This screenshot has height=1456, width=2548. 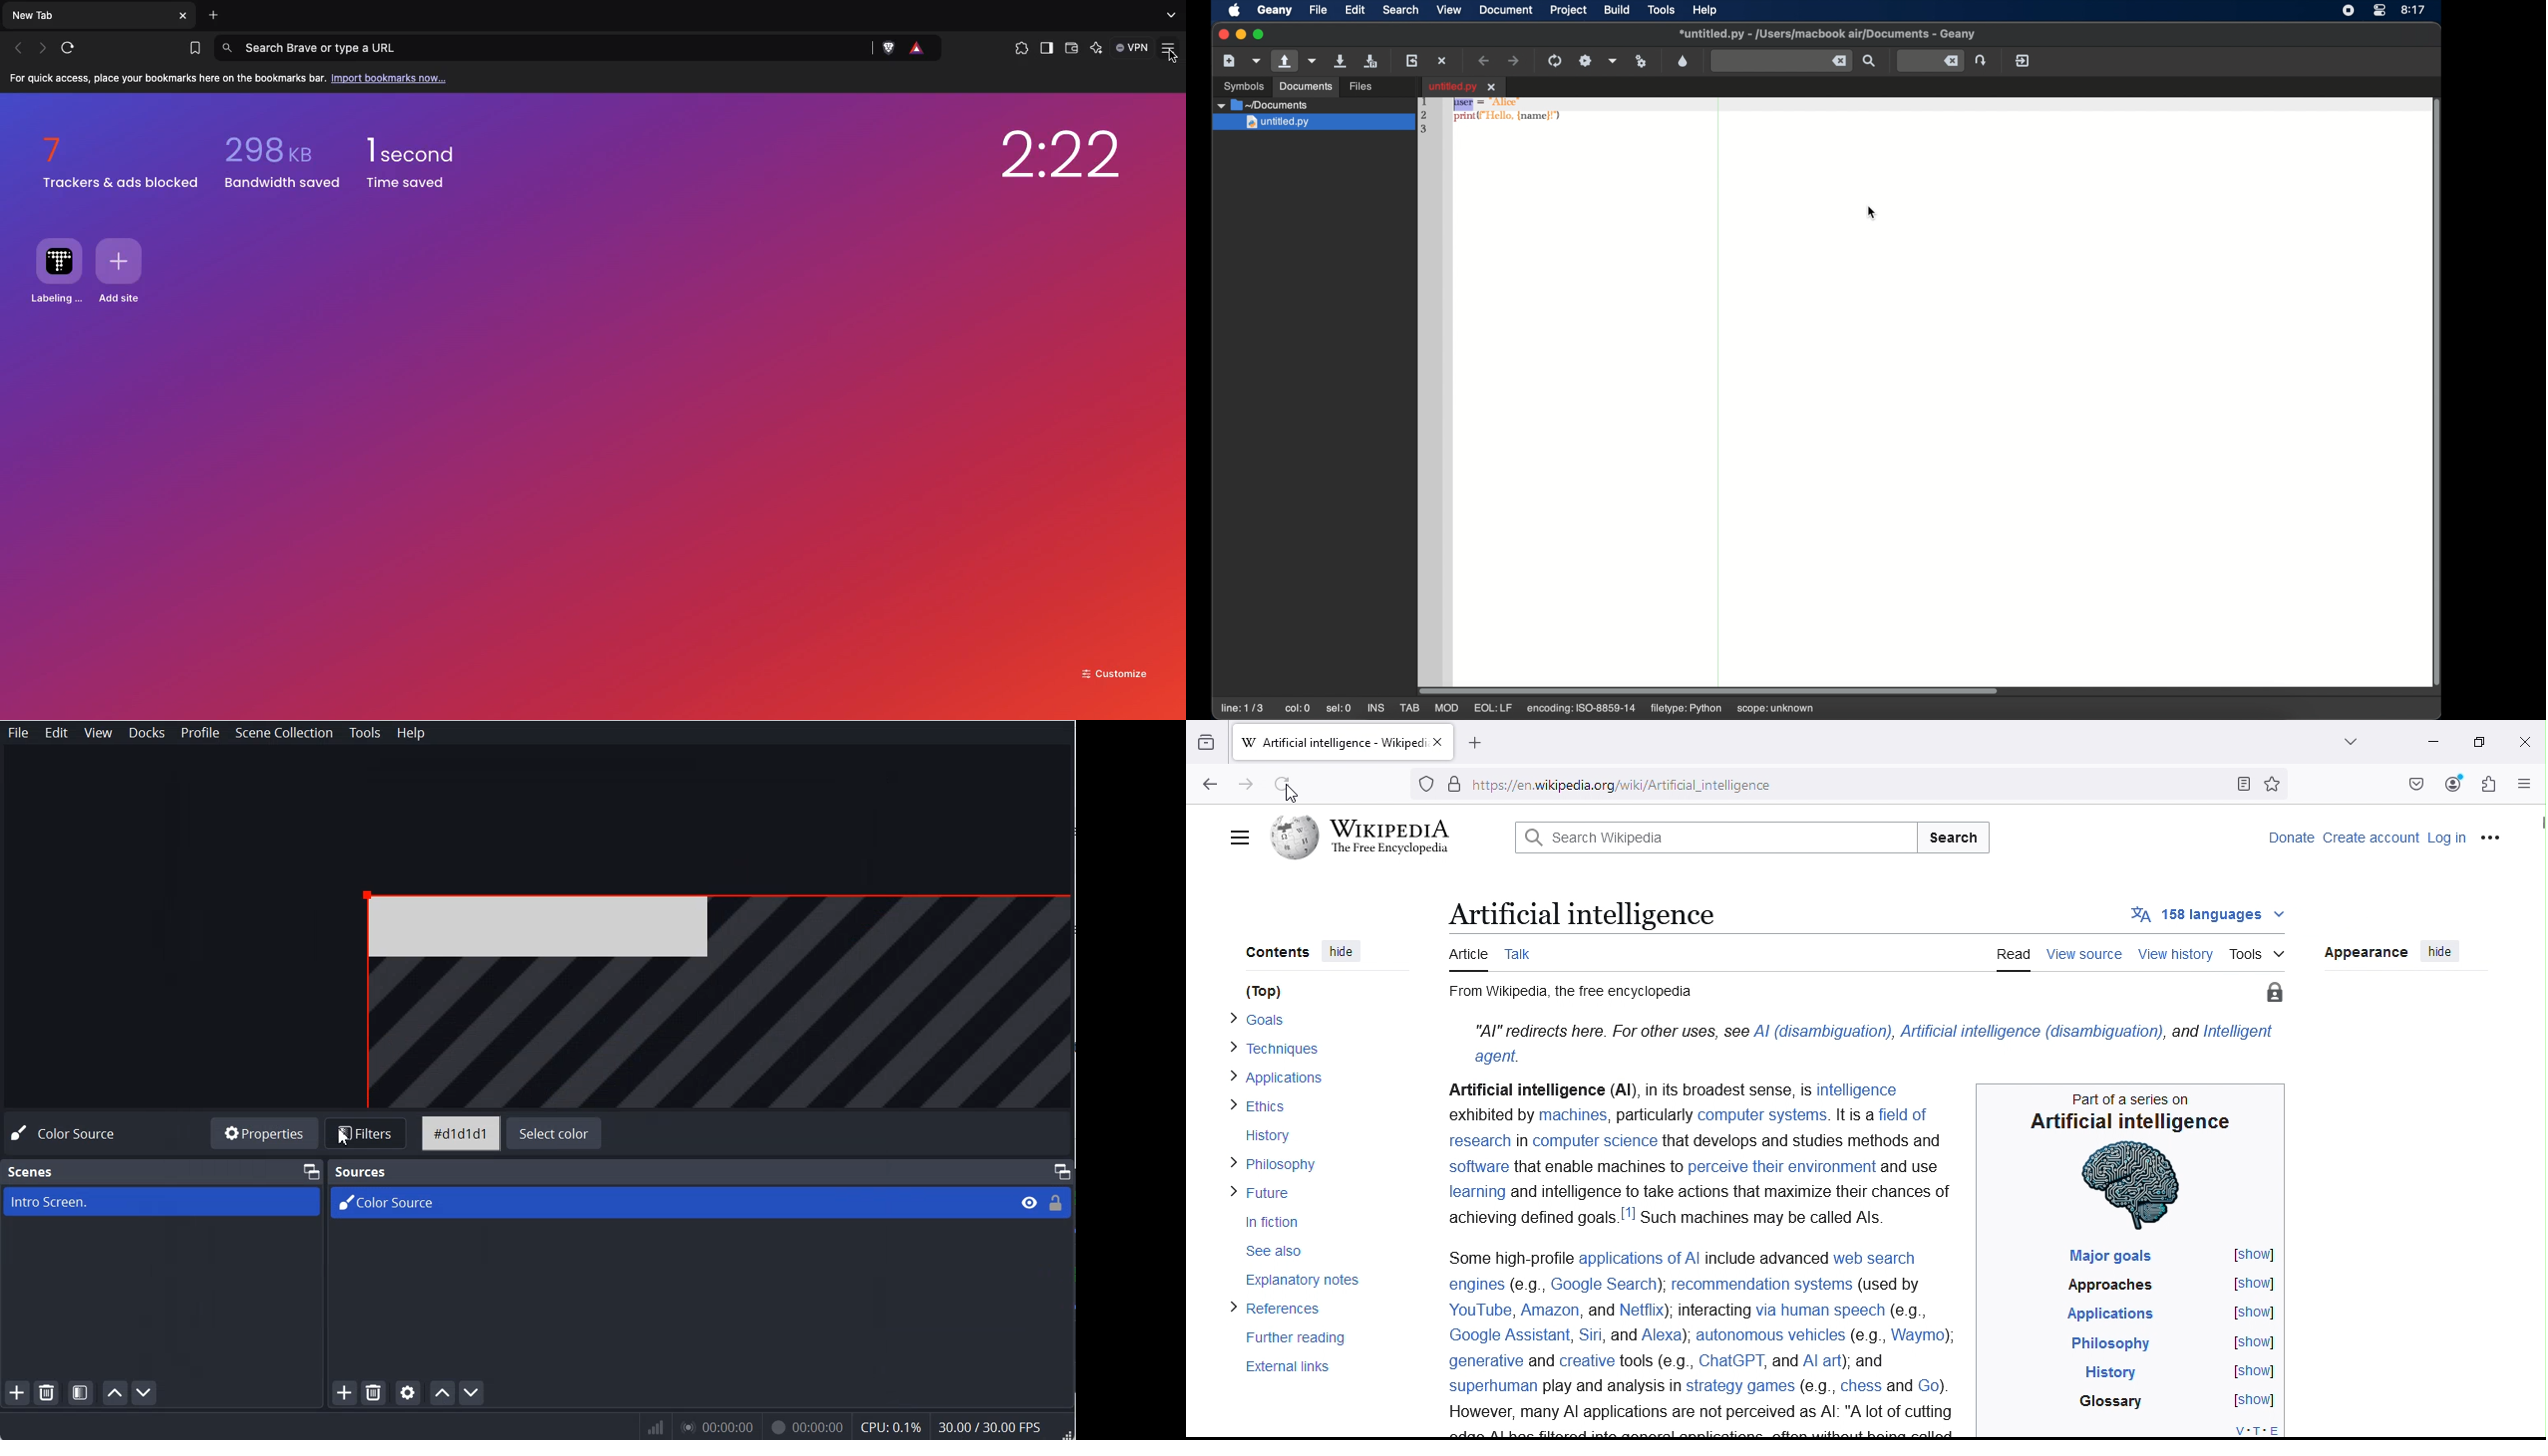 What do you see at coordinates (2379, 11) in the screenshot?
I see `control center` at bounding box center [2379, 11].